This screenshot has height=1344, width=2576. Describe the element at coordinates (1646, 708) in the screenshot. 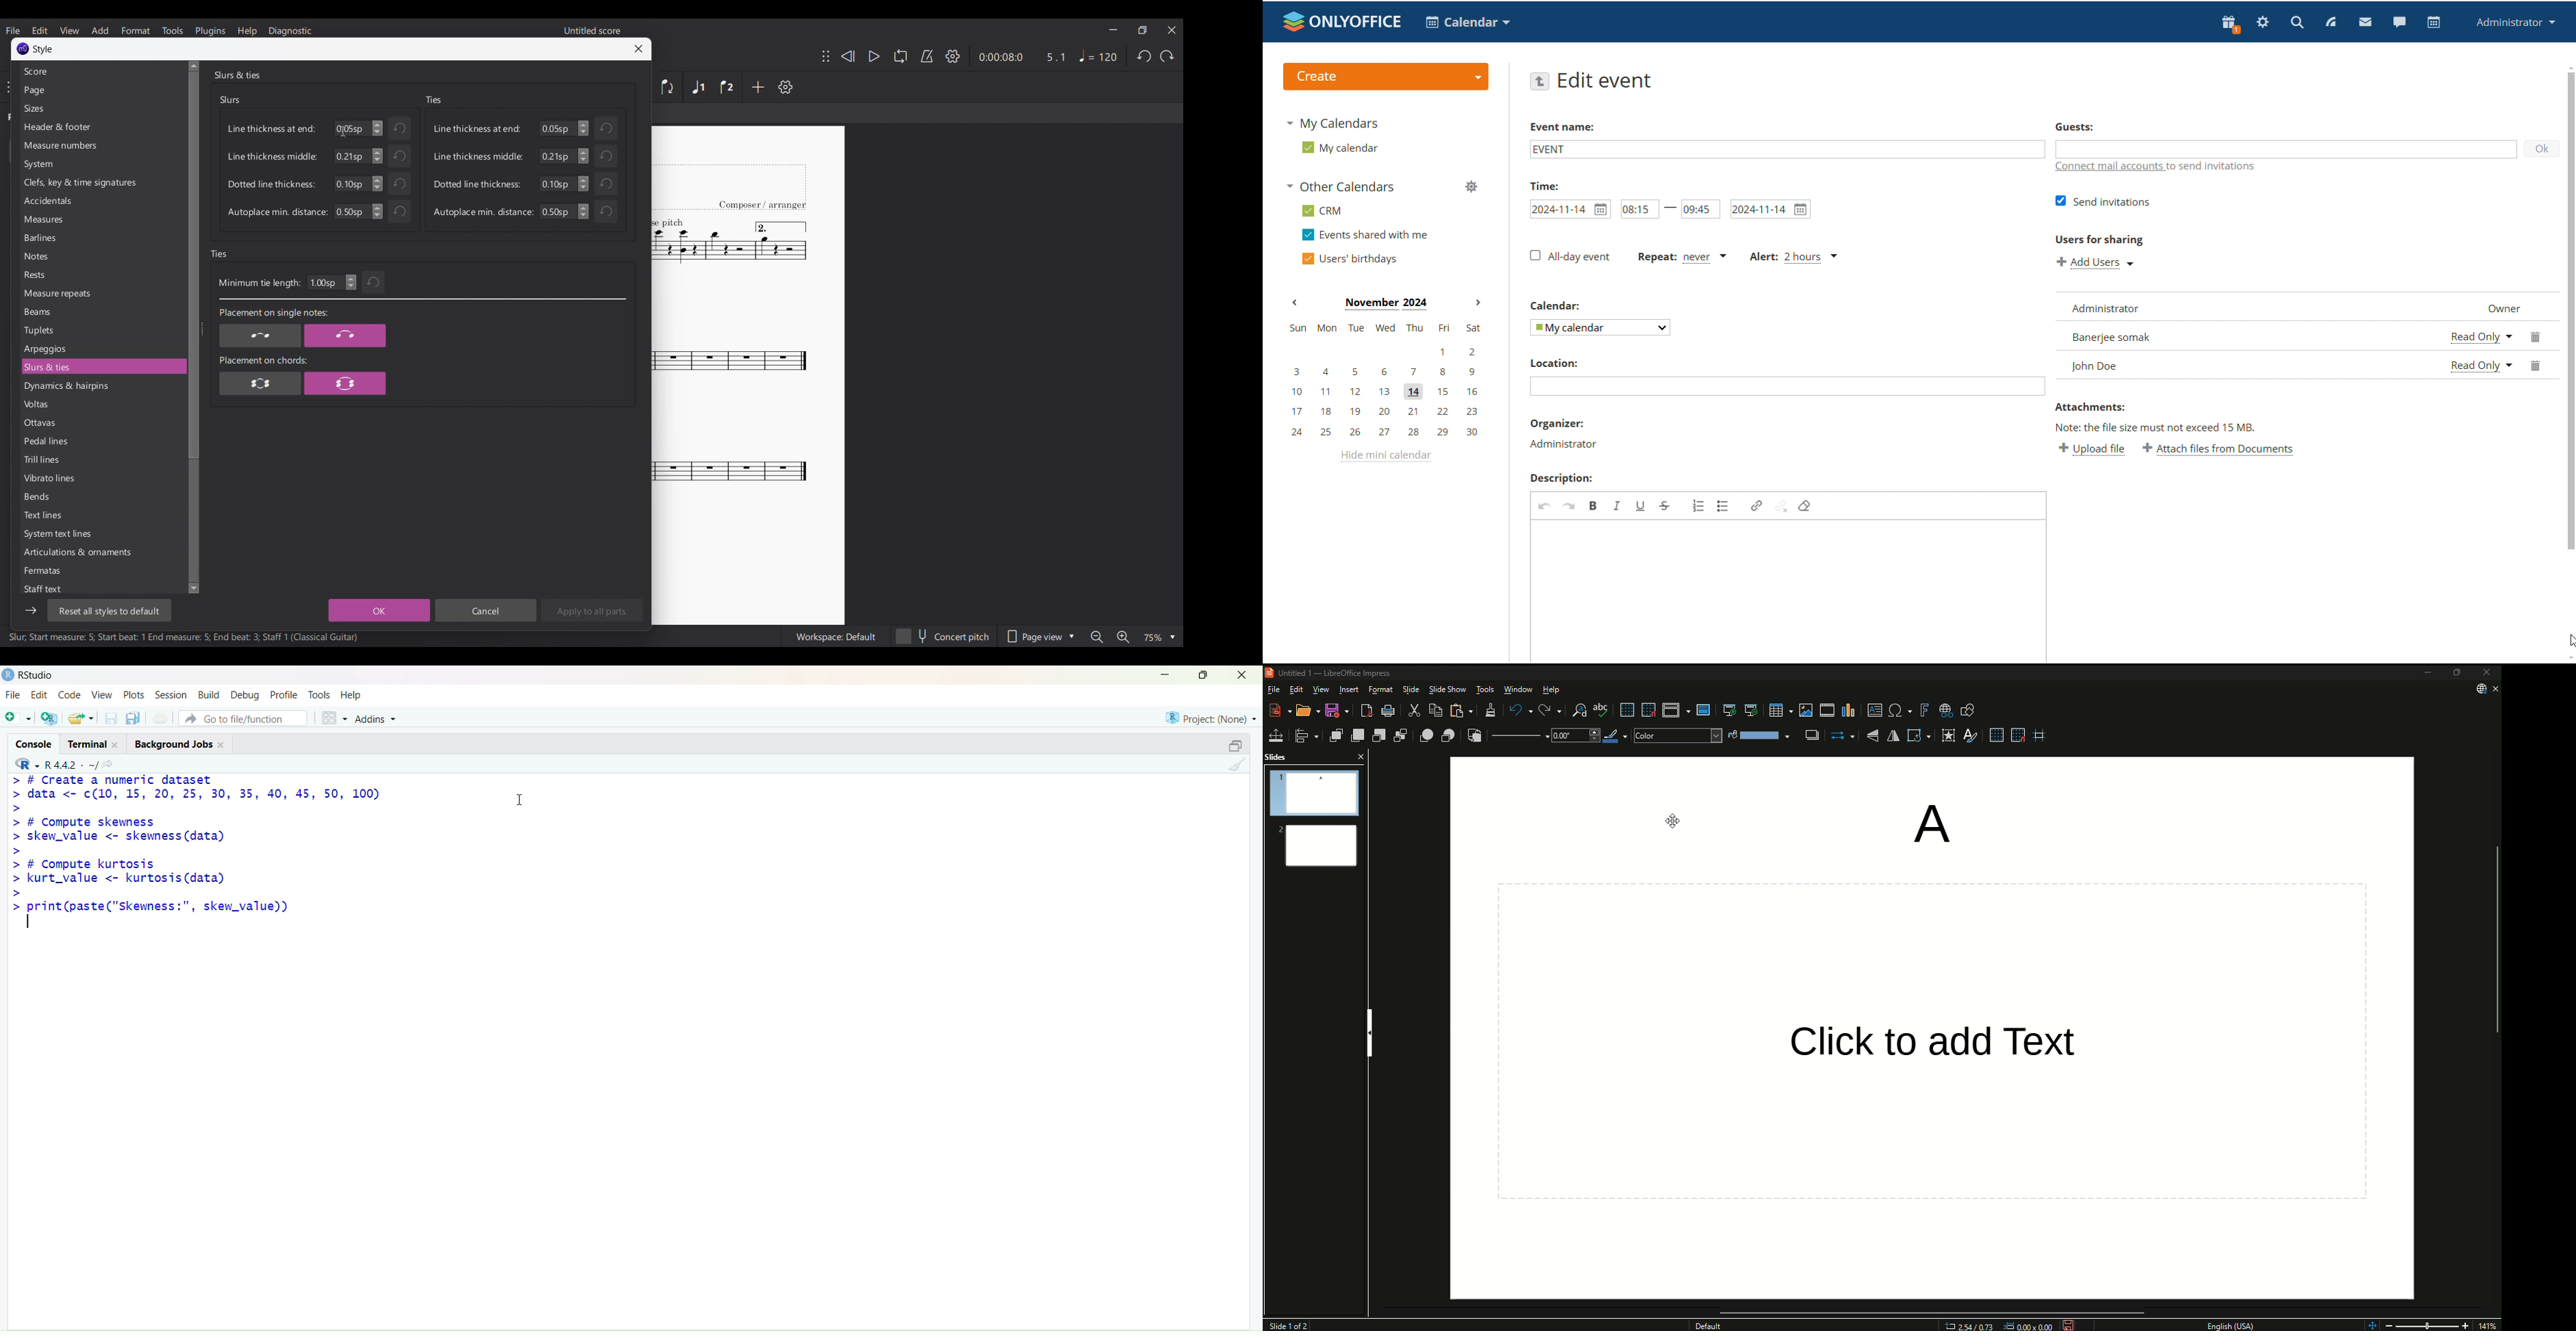

I see `Snap to Grid` at that location.